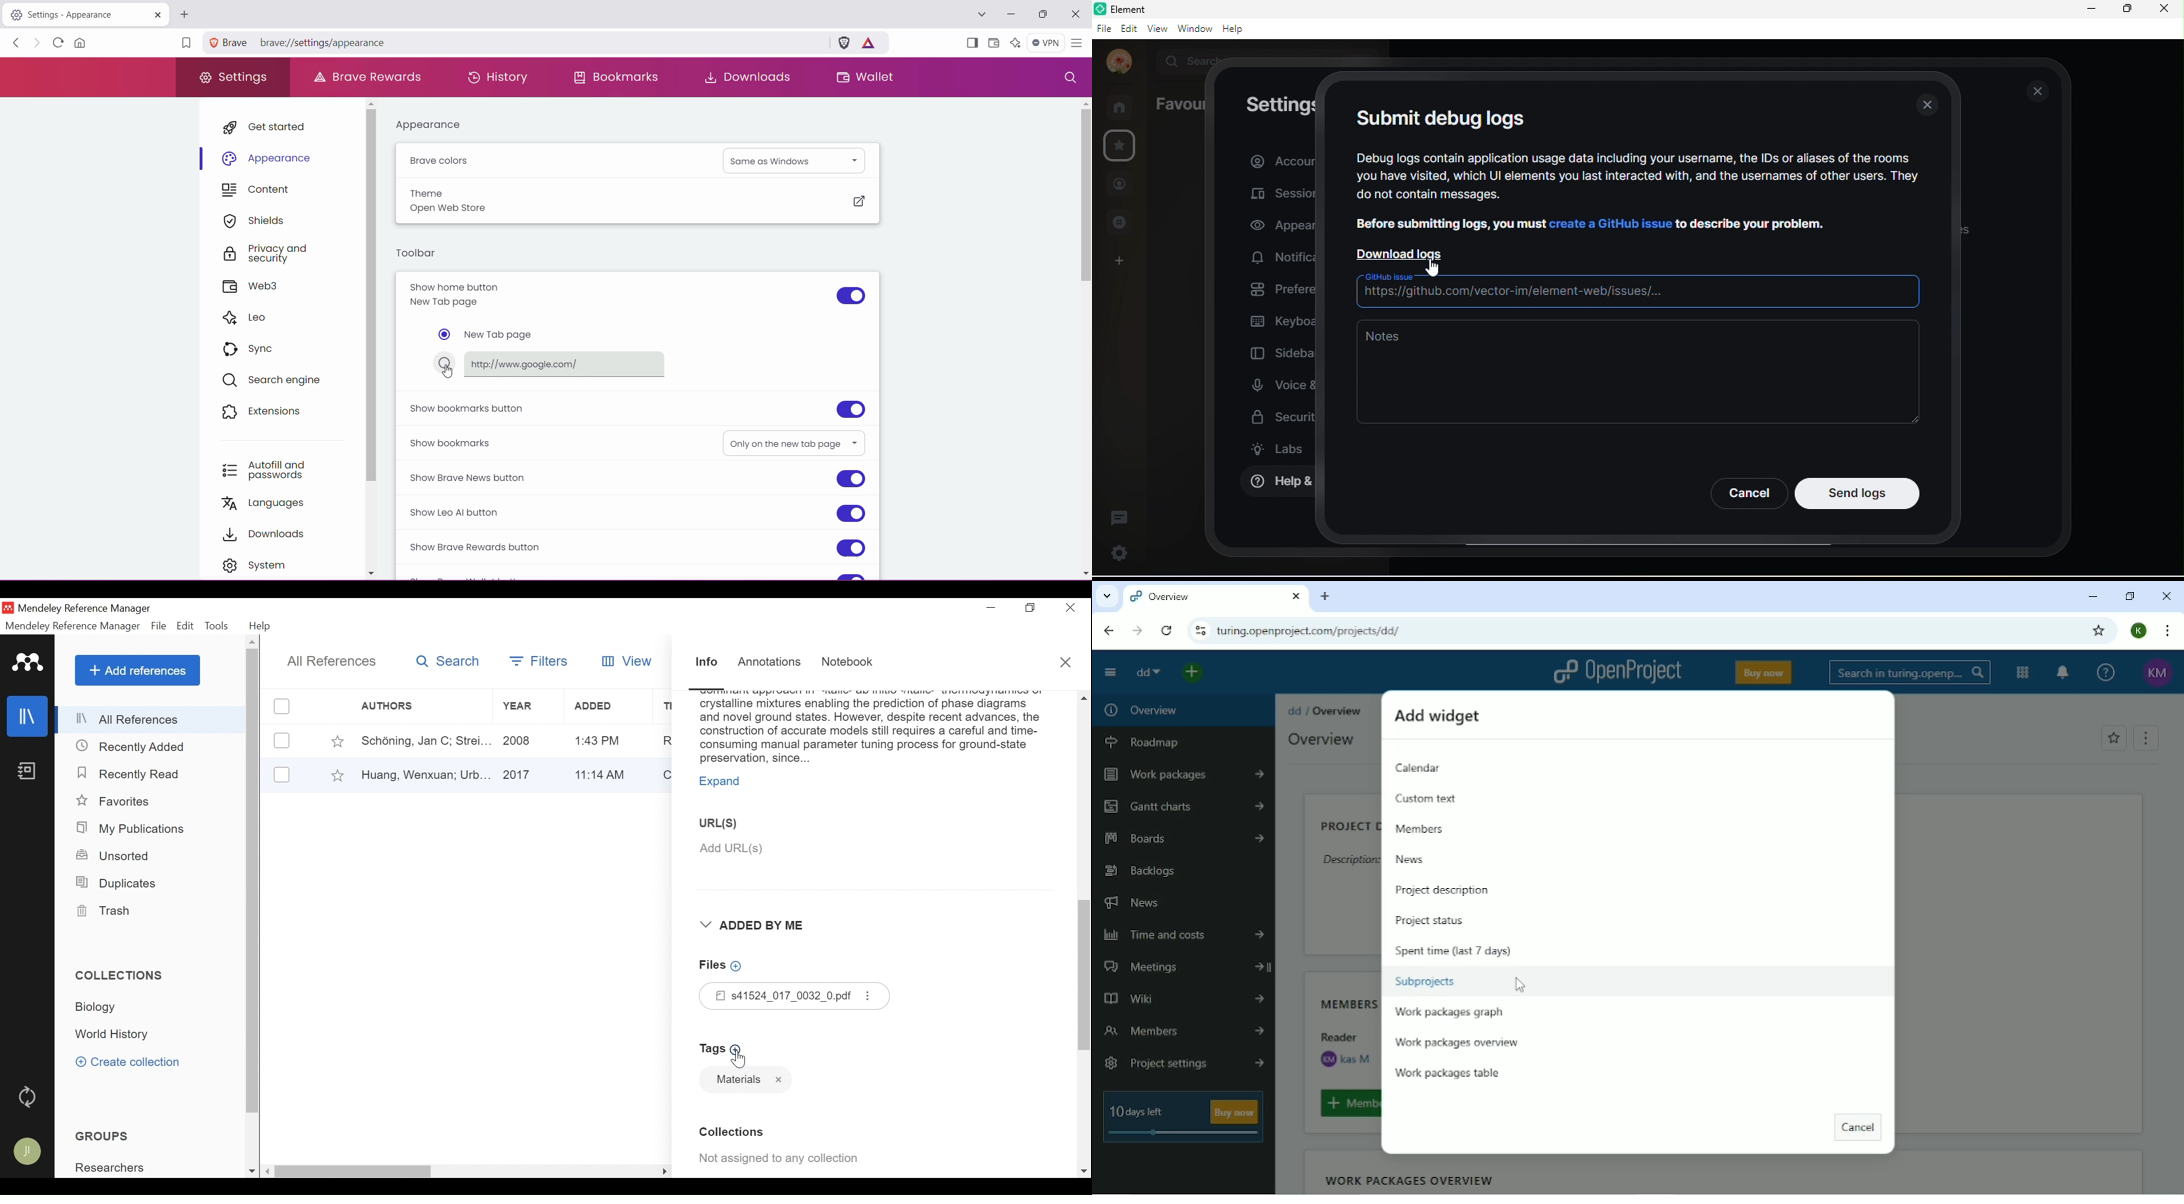  Describe the element at coordinates (152, 719) in the screenshot. I see `All References` at that location.